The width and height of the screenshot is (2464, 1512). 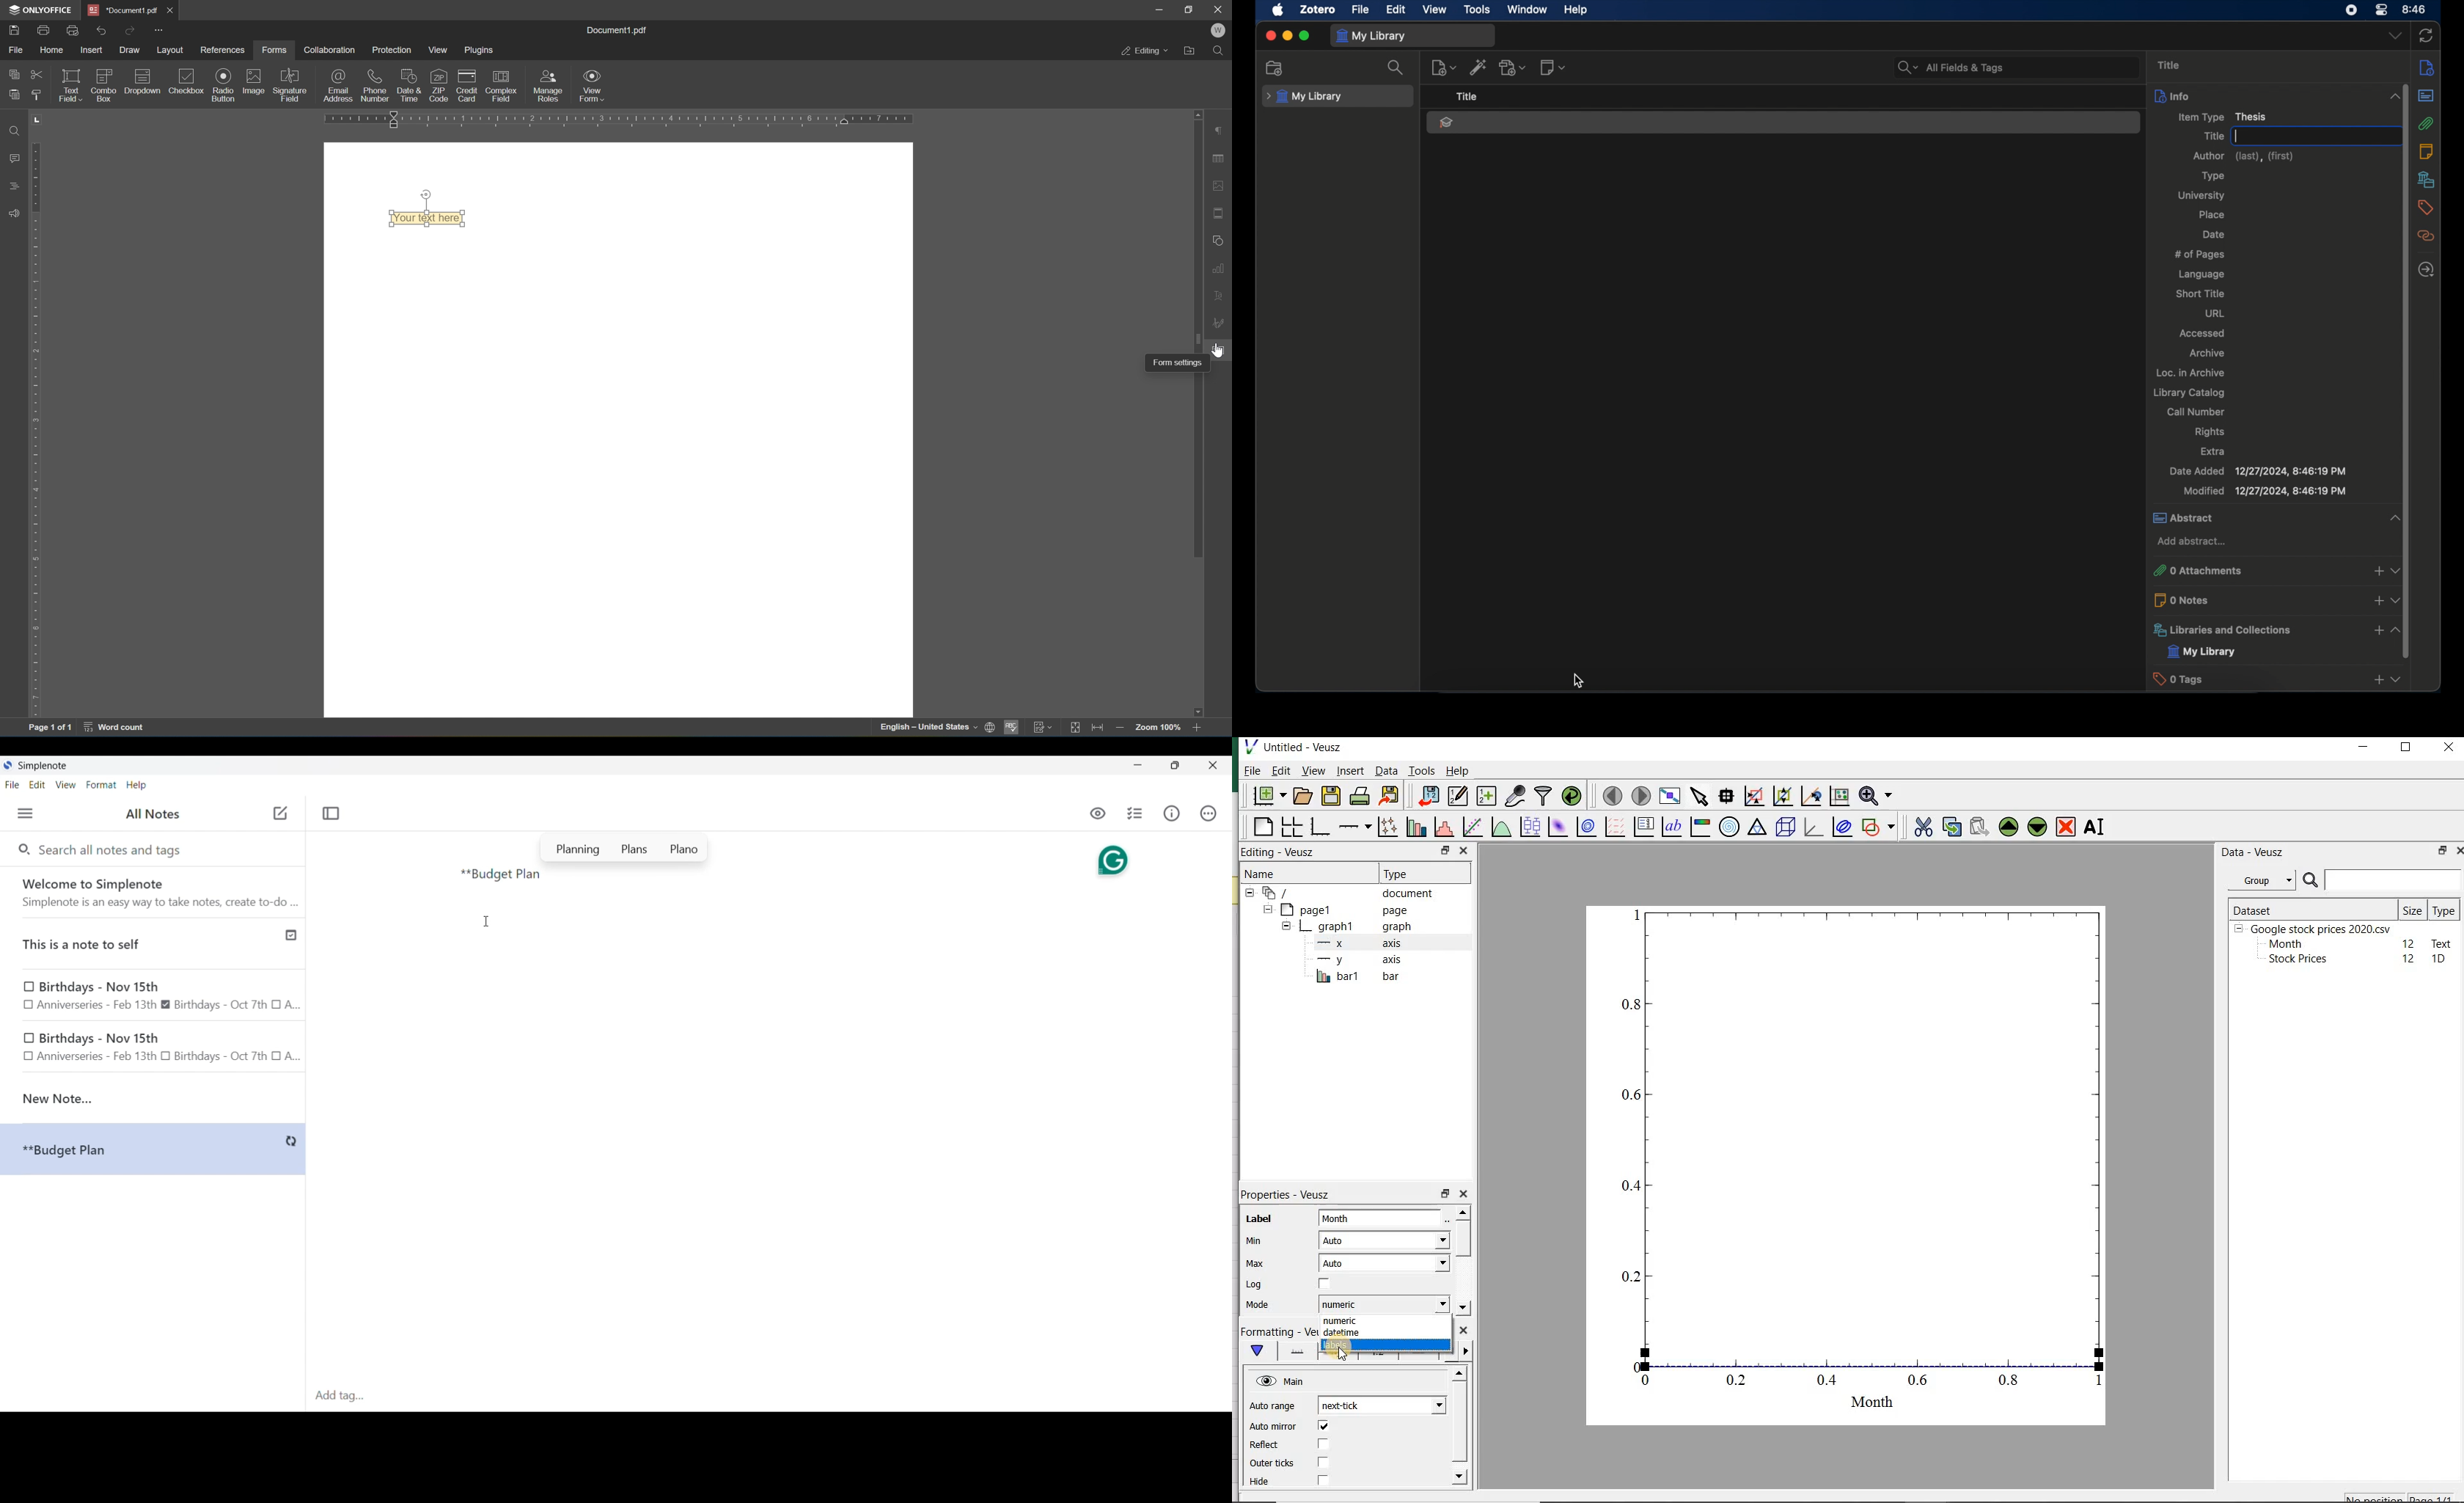 What do you see at coordinates (1270, 35) in the screenshot?
I see `close` at bounding box center [1270, 35].